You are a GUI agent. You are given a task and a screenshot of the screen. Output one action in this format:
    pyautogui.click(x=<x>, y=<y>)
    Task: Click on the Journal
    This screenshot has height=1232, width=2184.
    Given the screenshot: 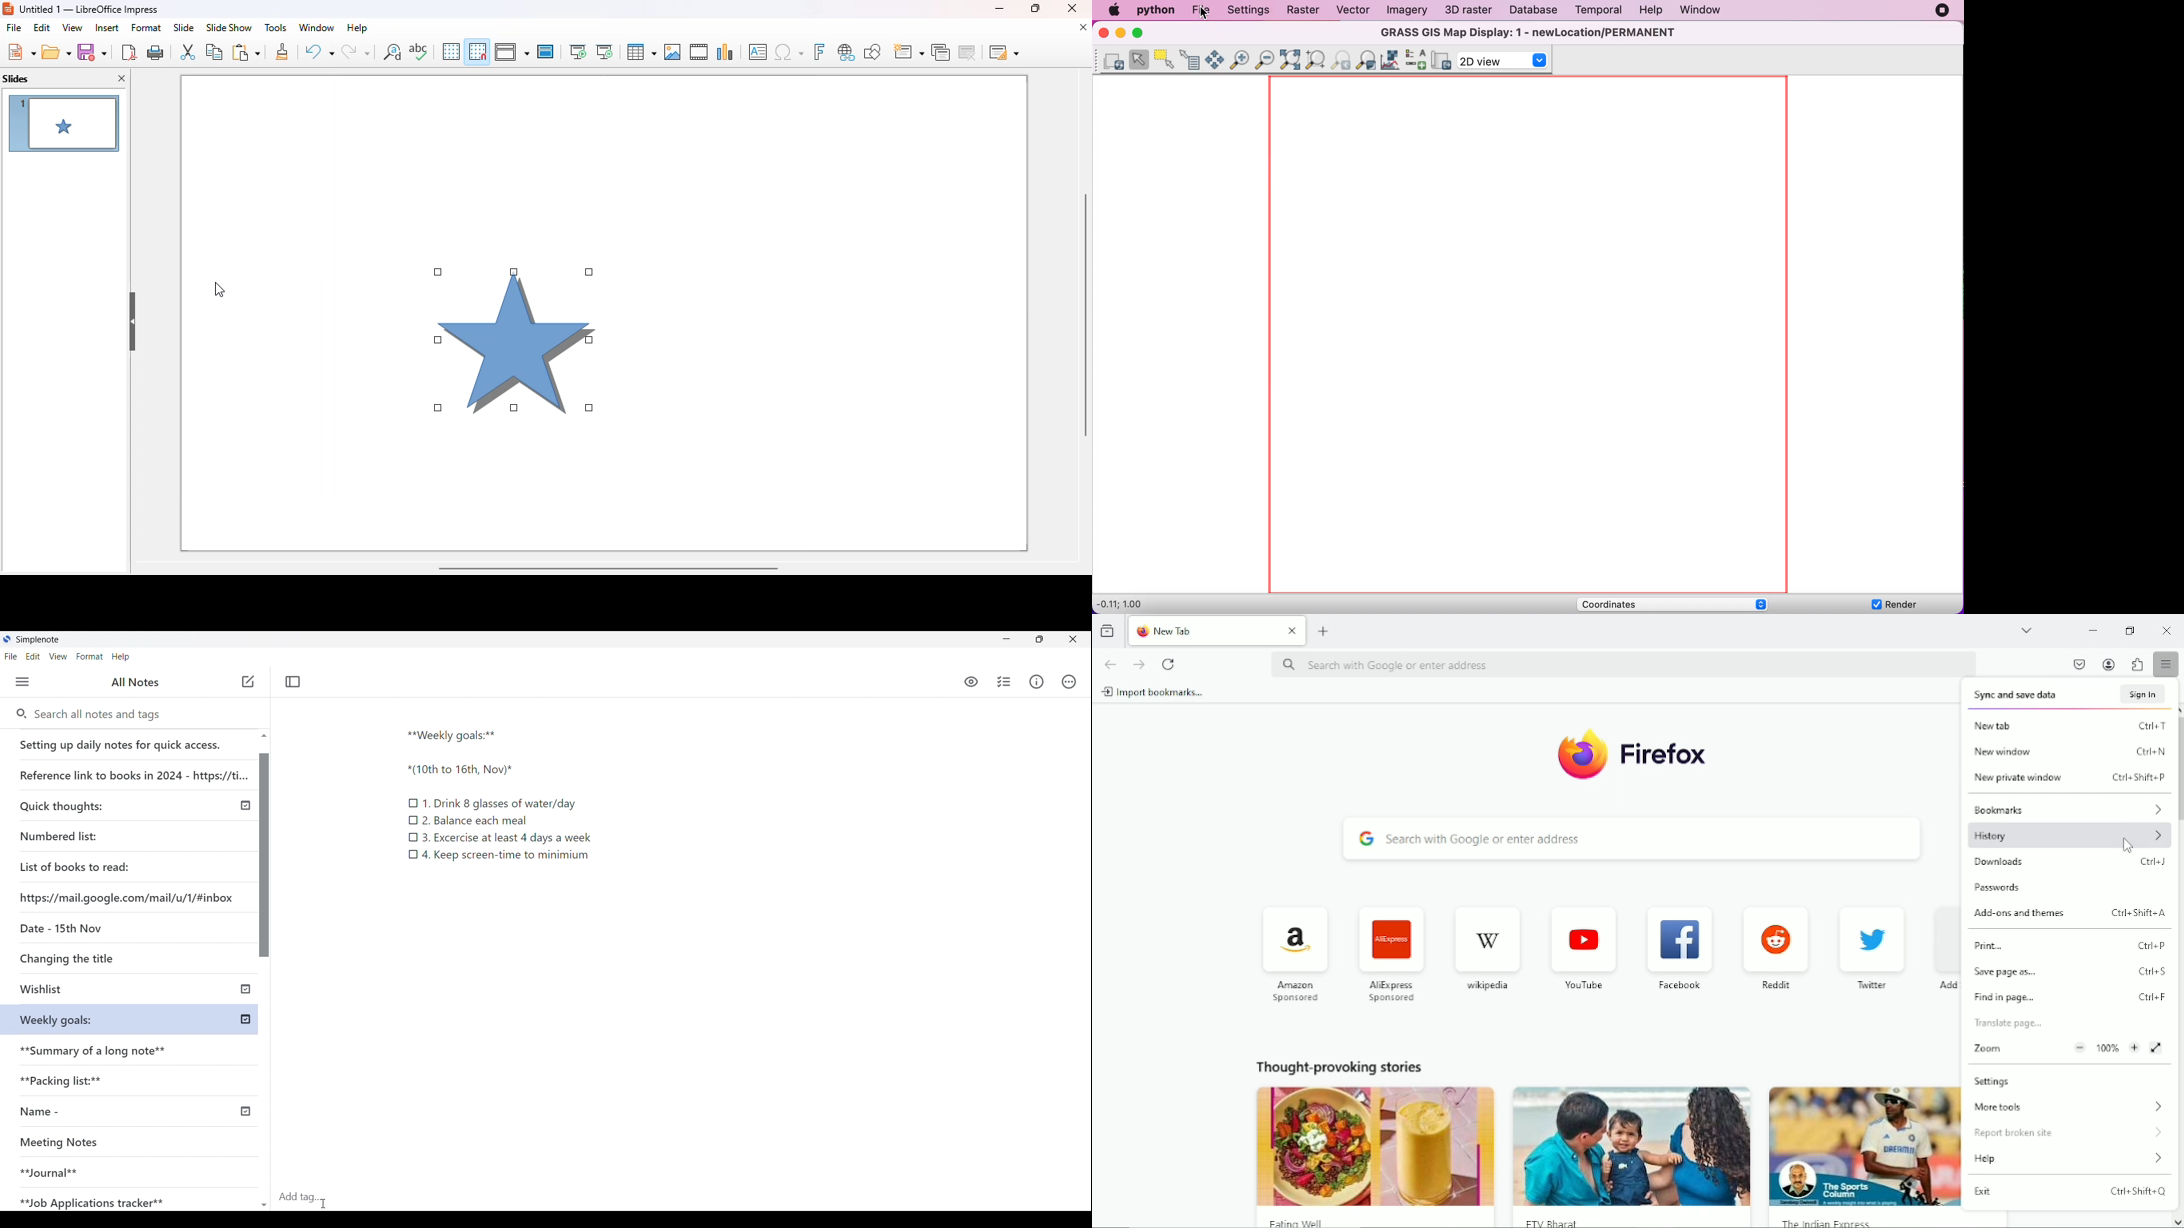 What is the action you would take?
    pyautogui.click(x=113, y=1168)
    